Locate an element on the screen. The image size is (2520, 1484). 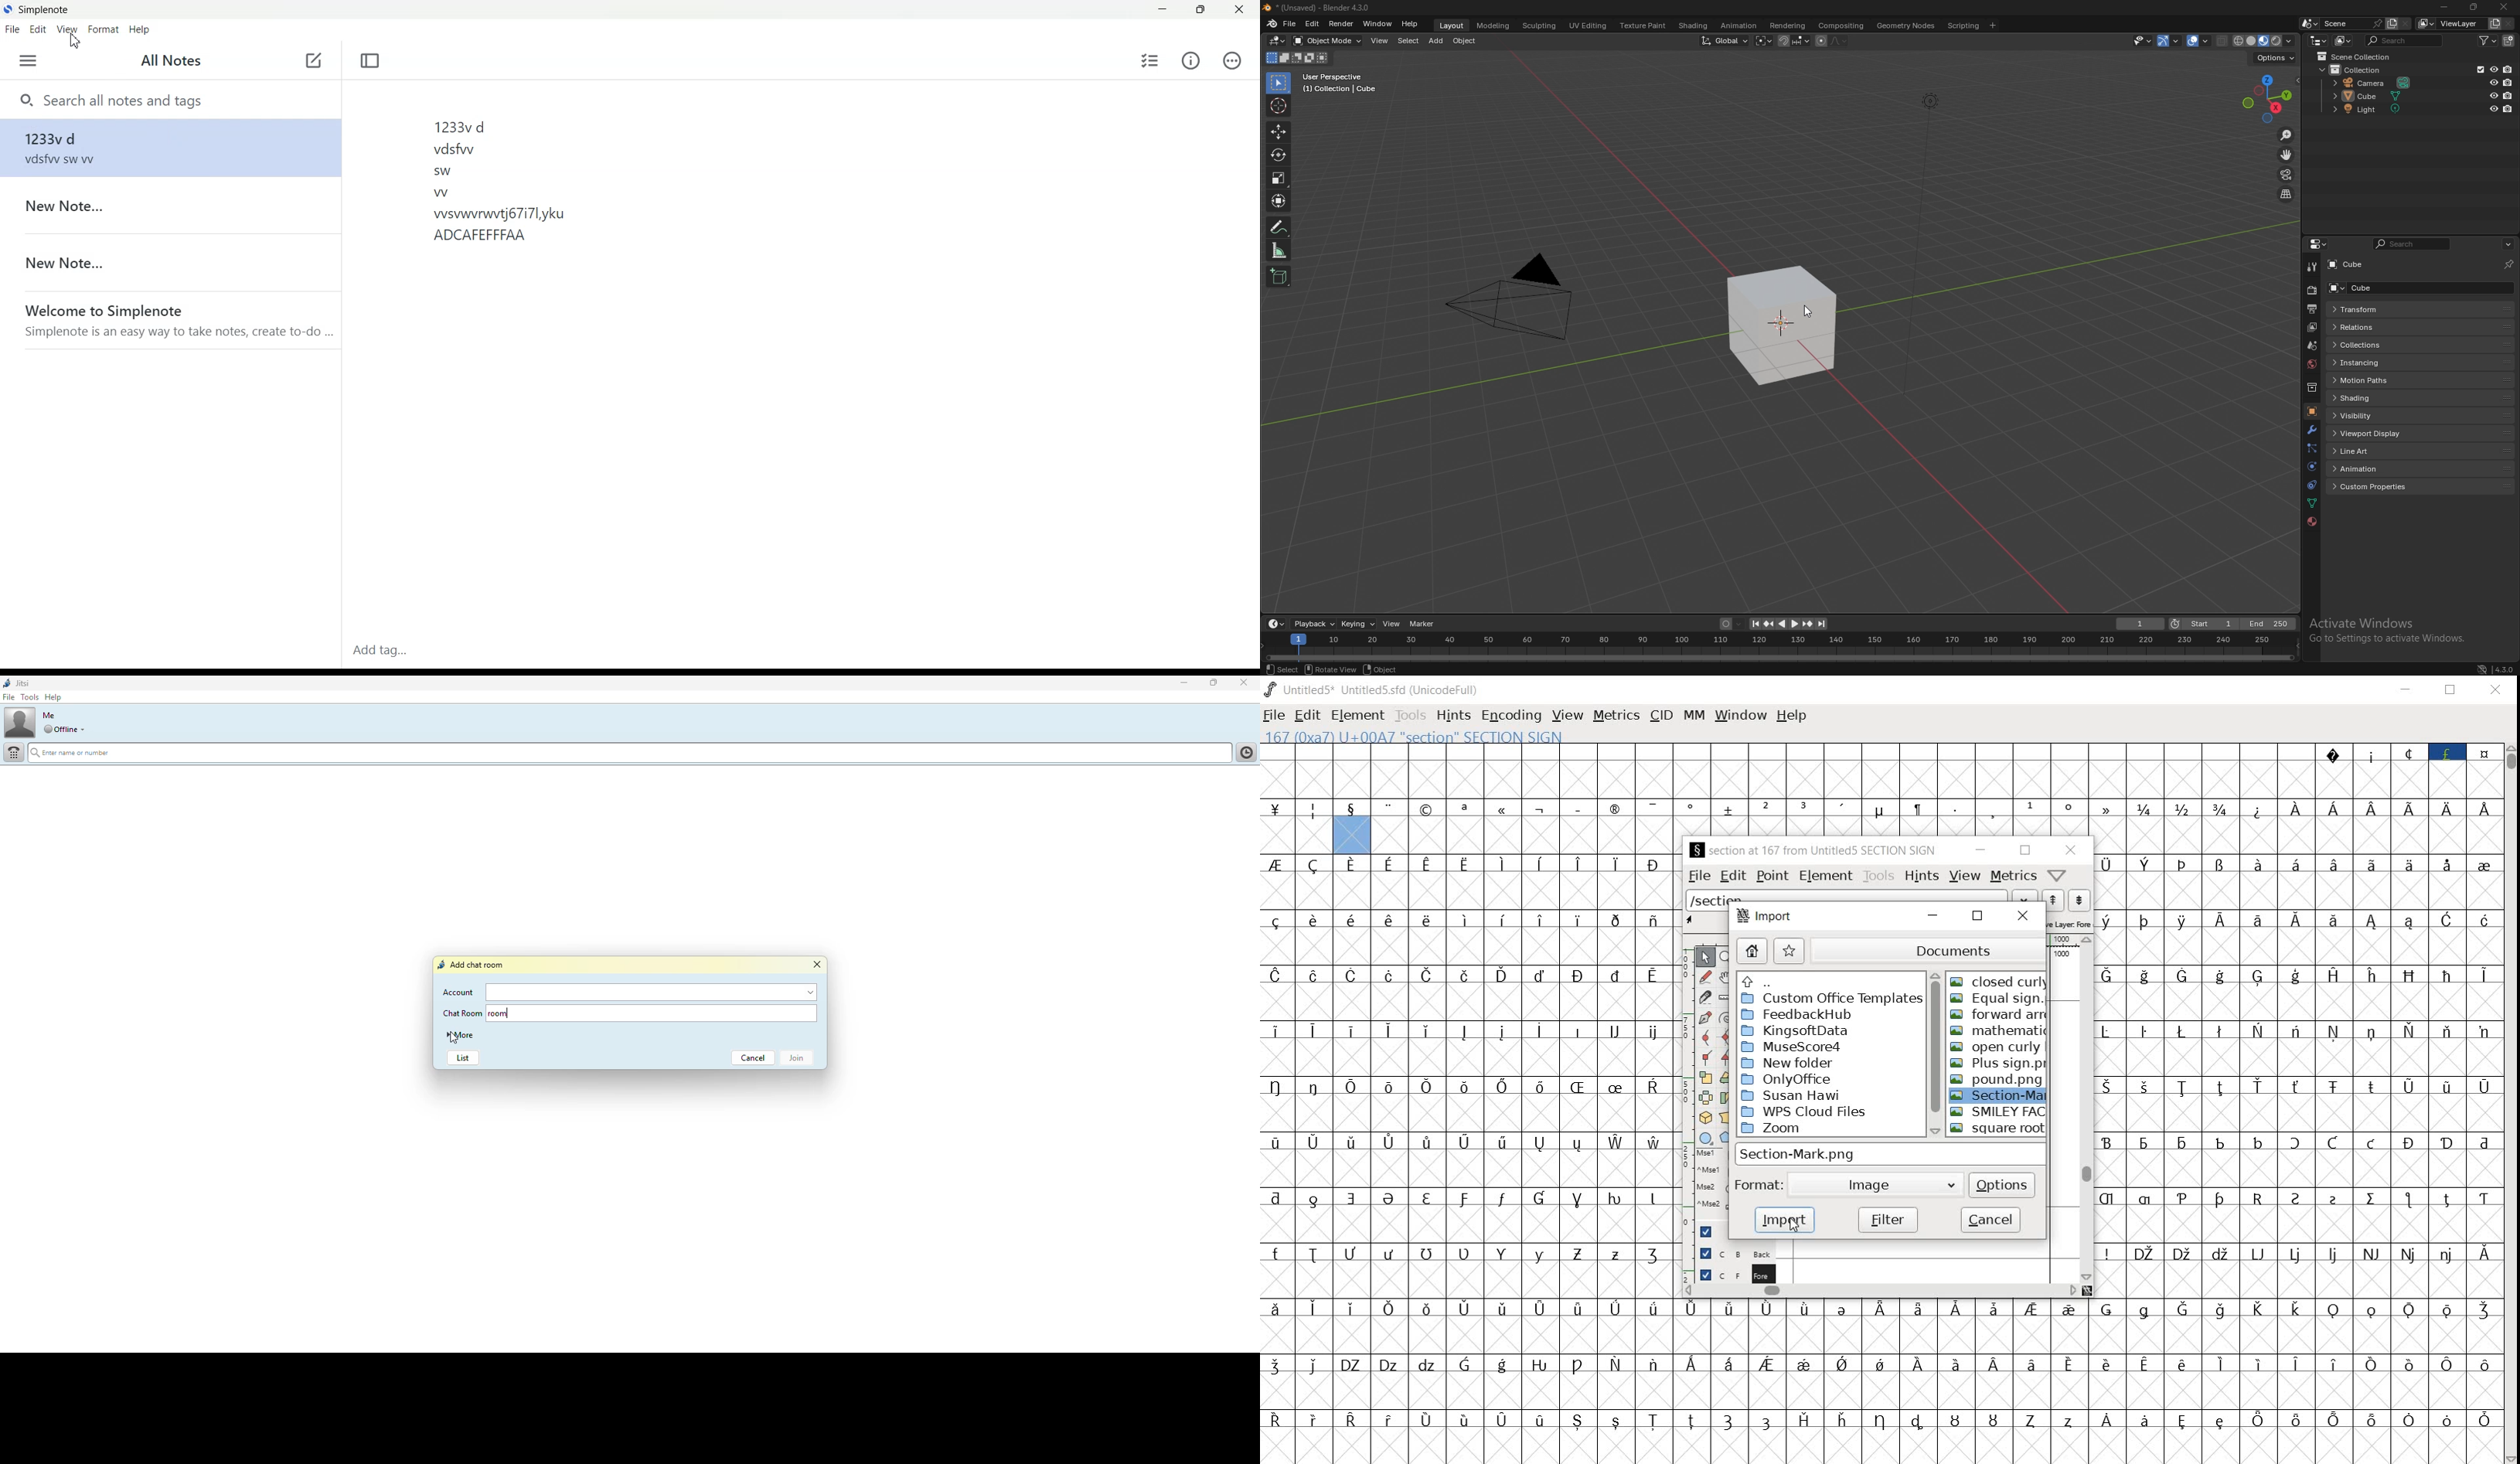
transform is located at coordinates (1279, 201).